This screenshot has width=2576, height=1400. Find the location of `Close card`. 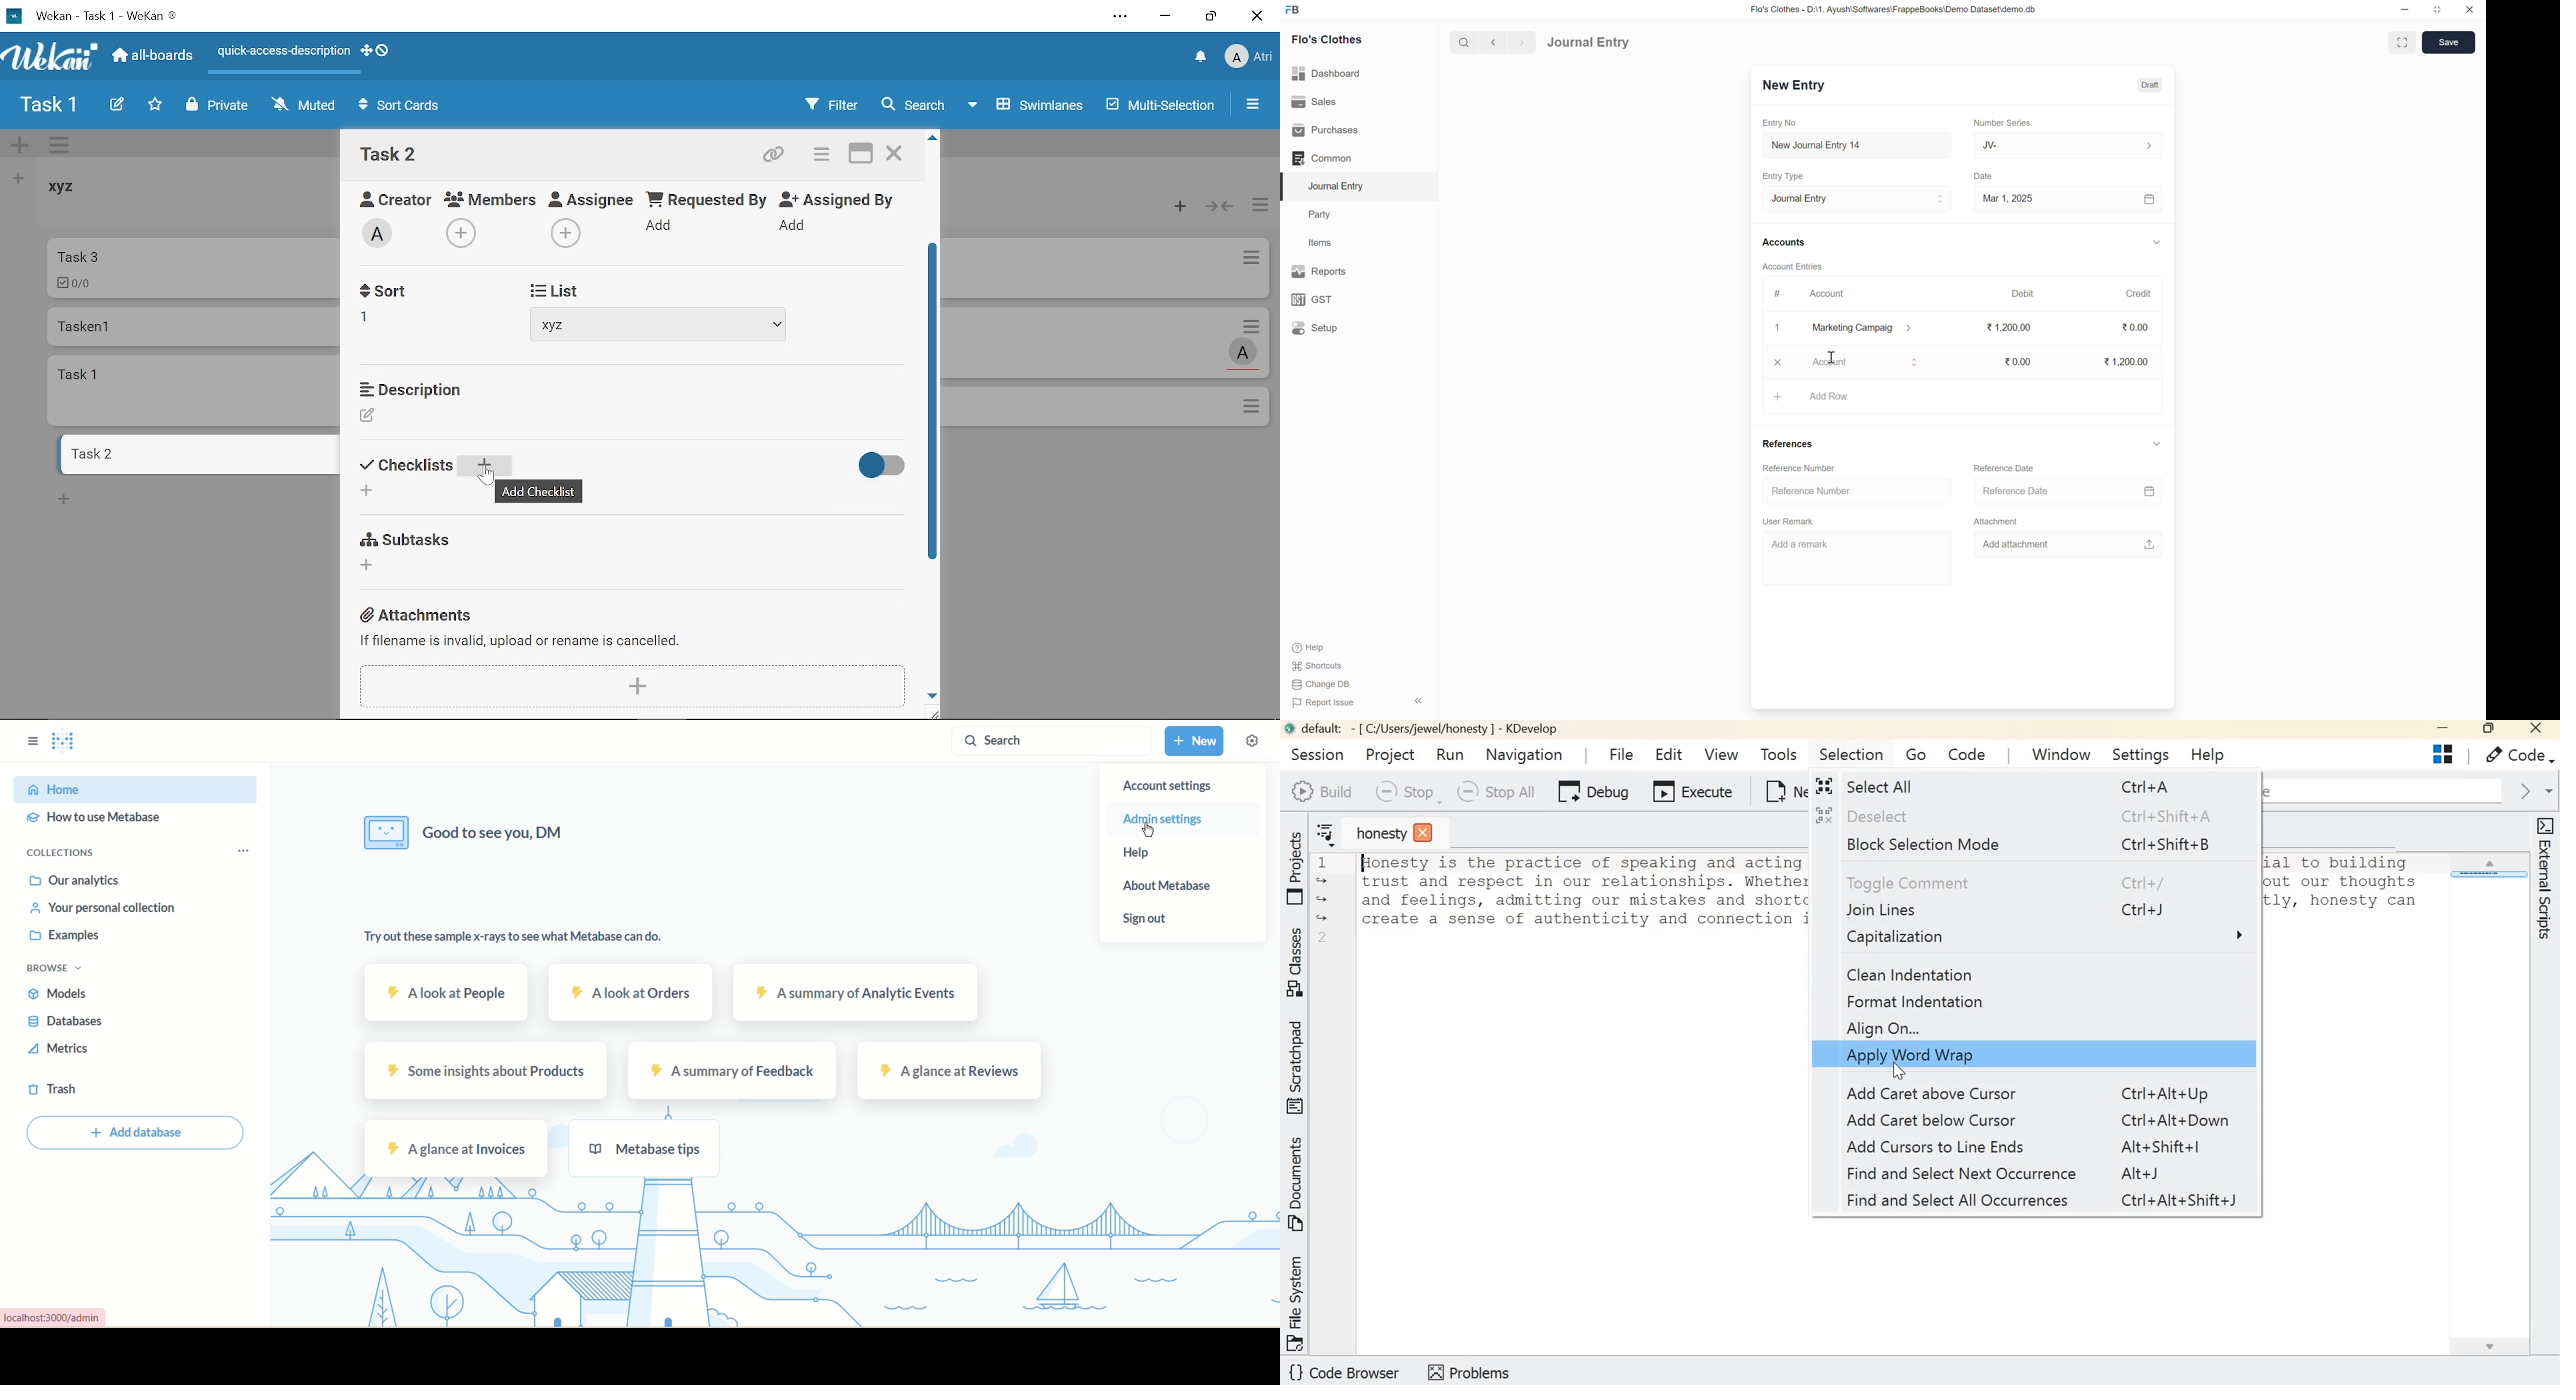

Close card is located at coordinates (896, 156).